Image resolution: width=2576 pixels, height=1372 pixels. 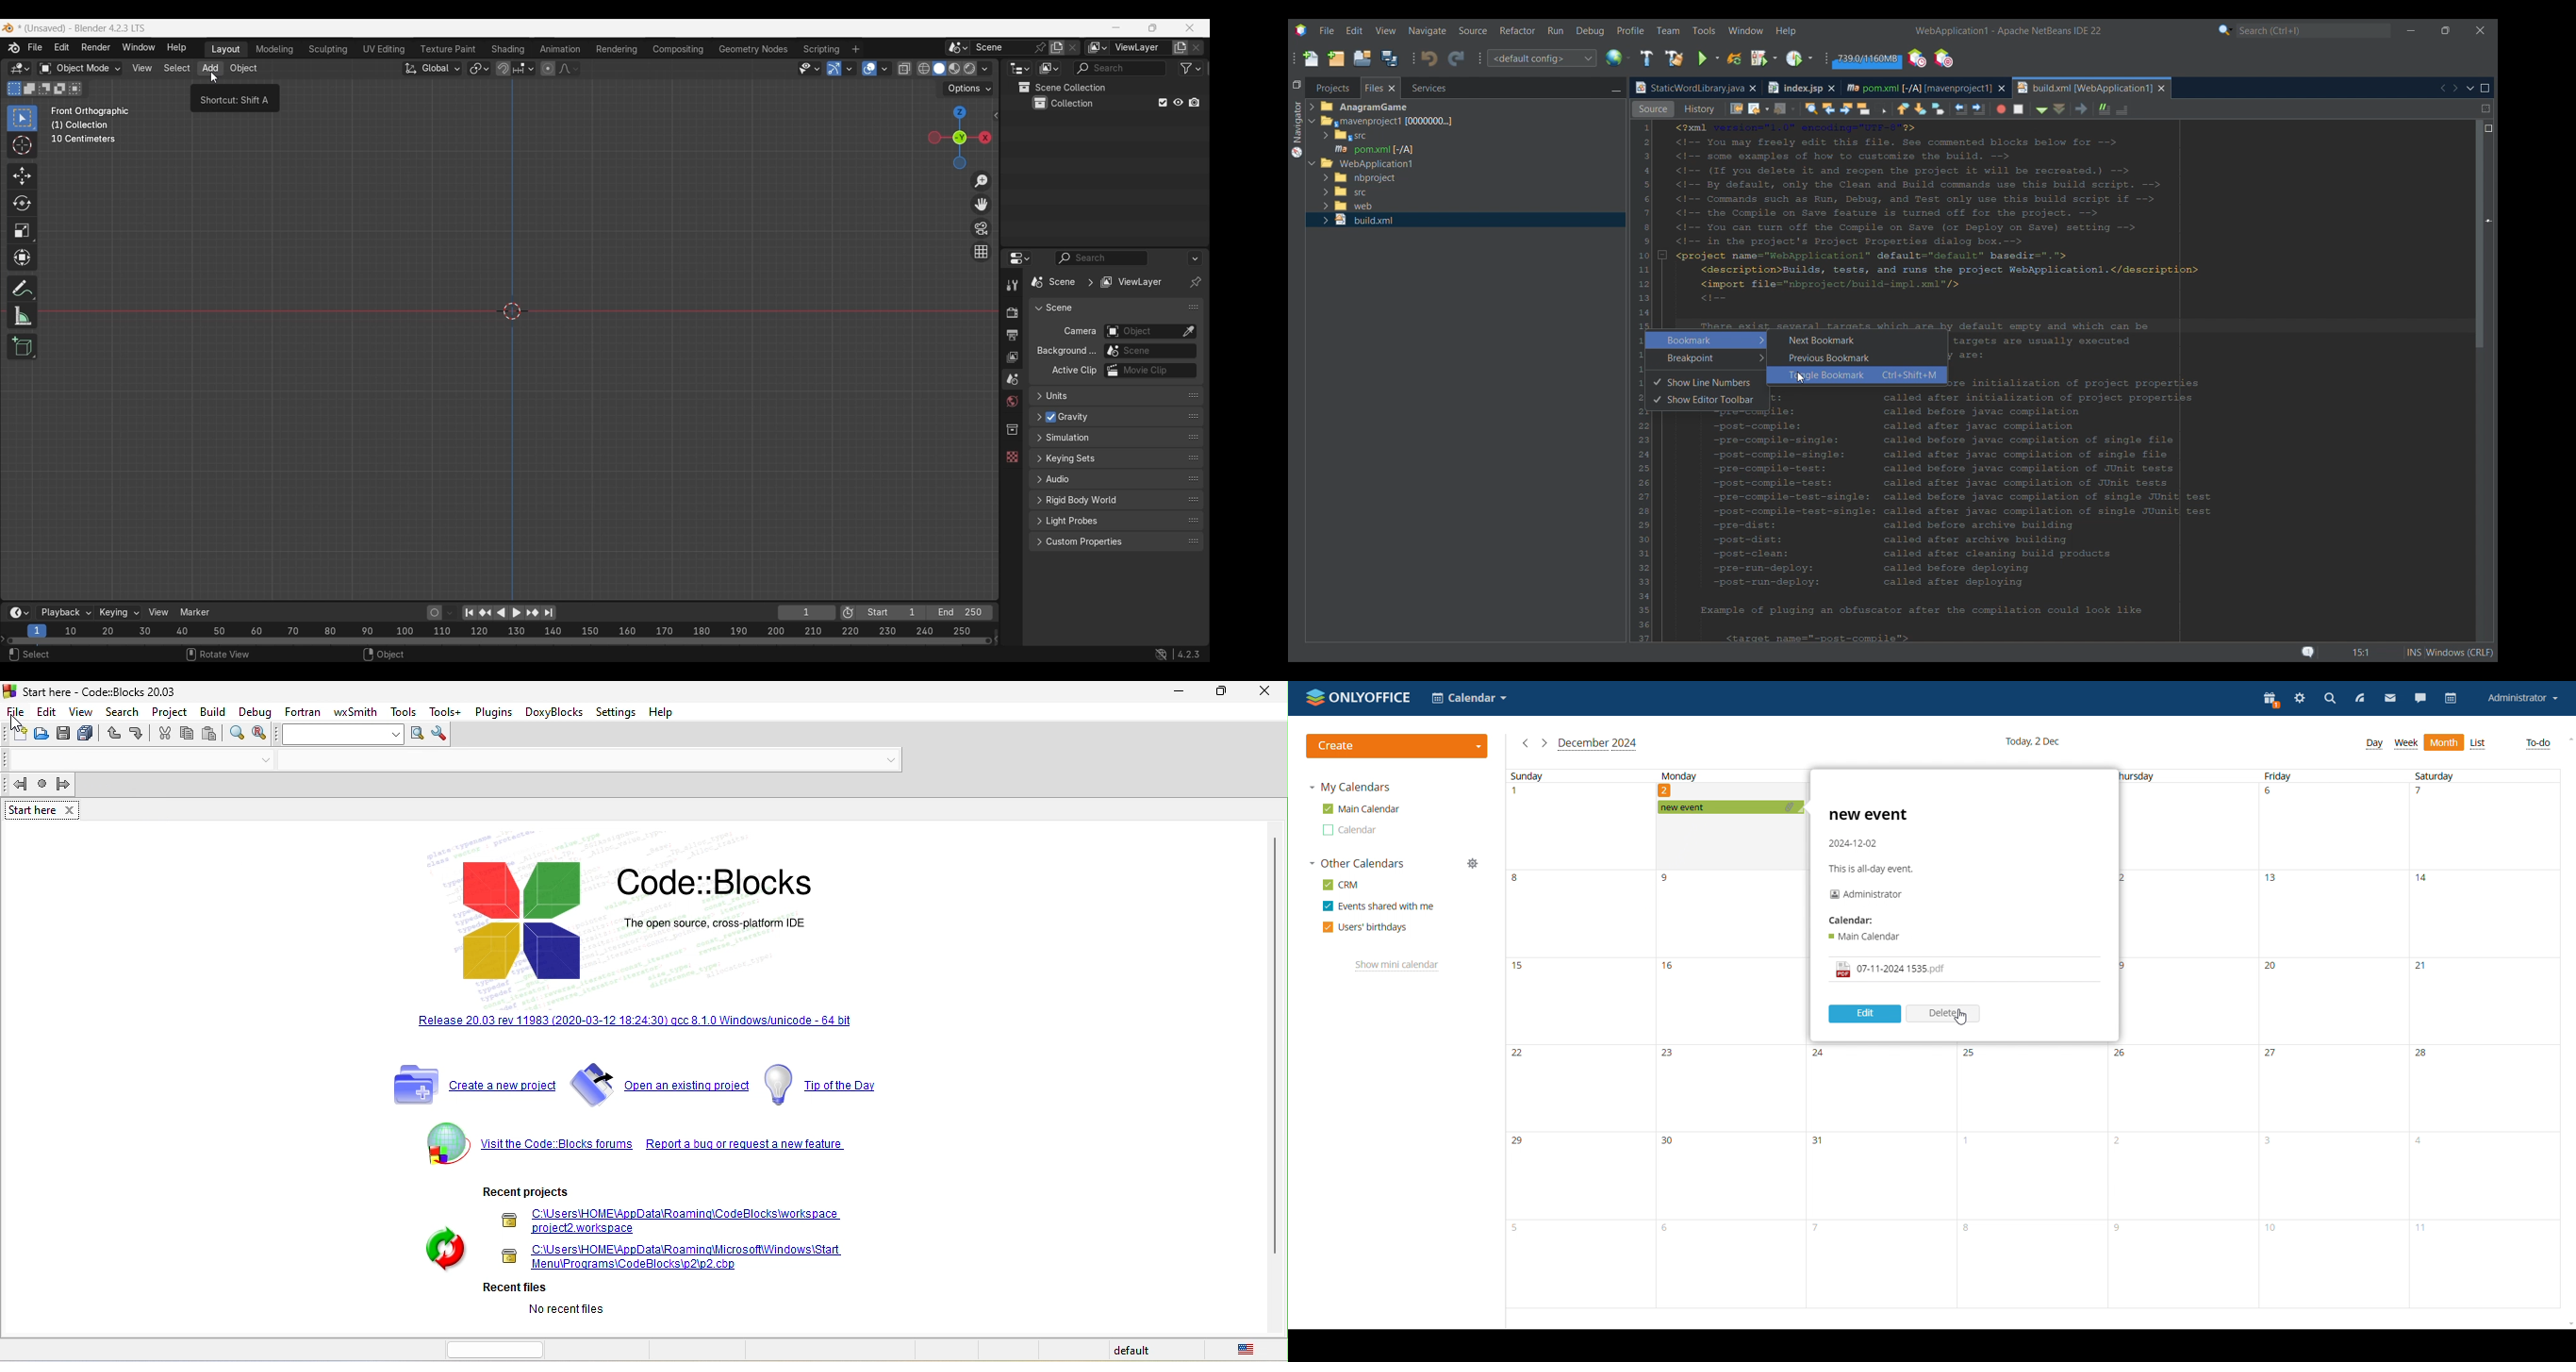 What do you see at coordinates (442, 735) in the screenshot?
I see `show option window` at bounding box center [442, 735].